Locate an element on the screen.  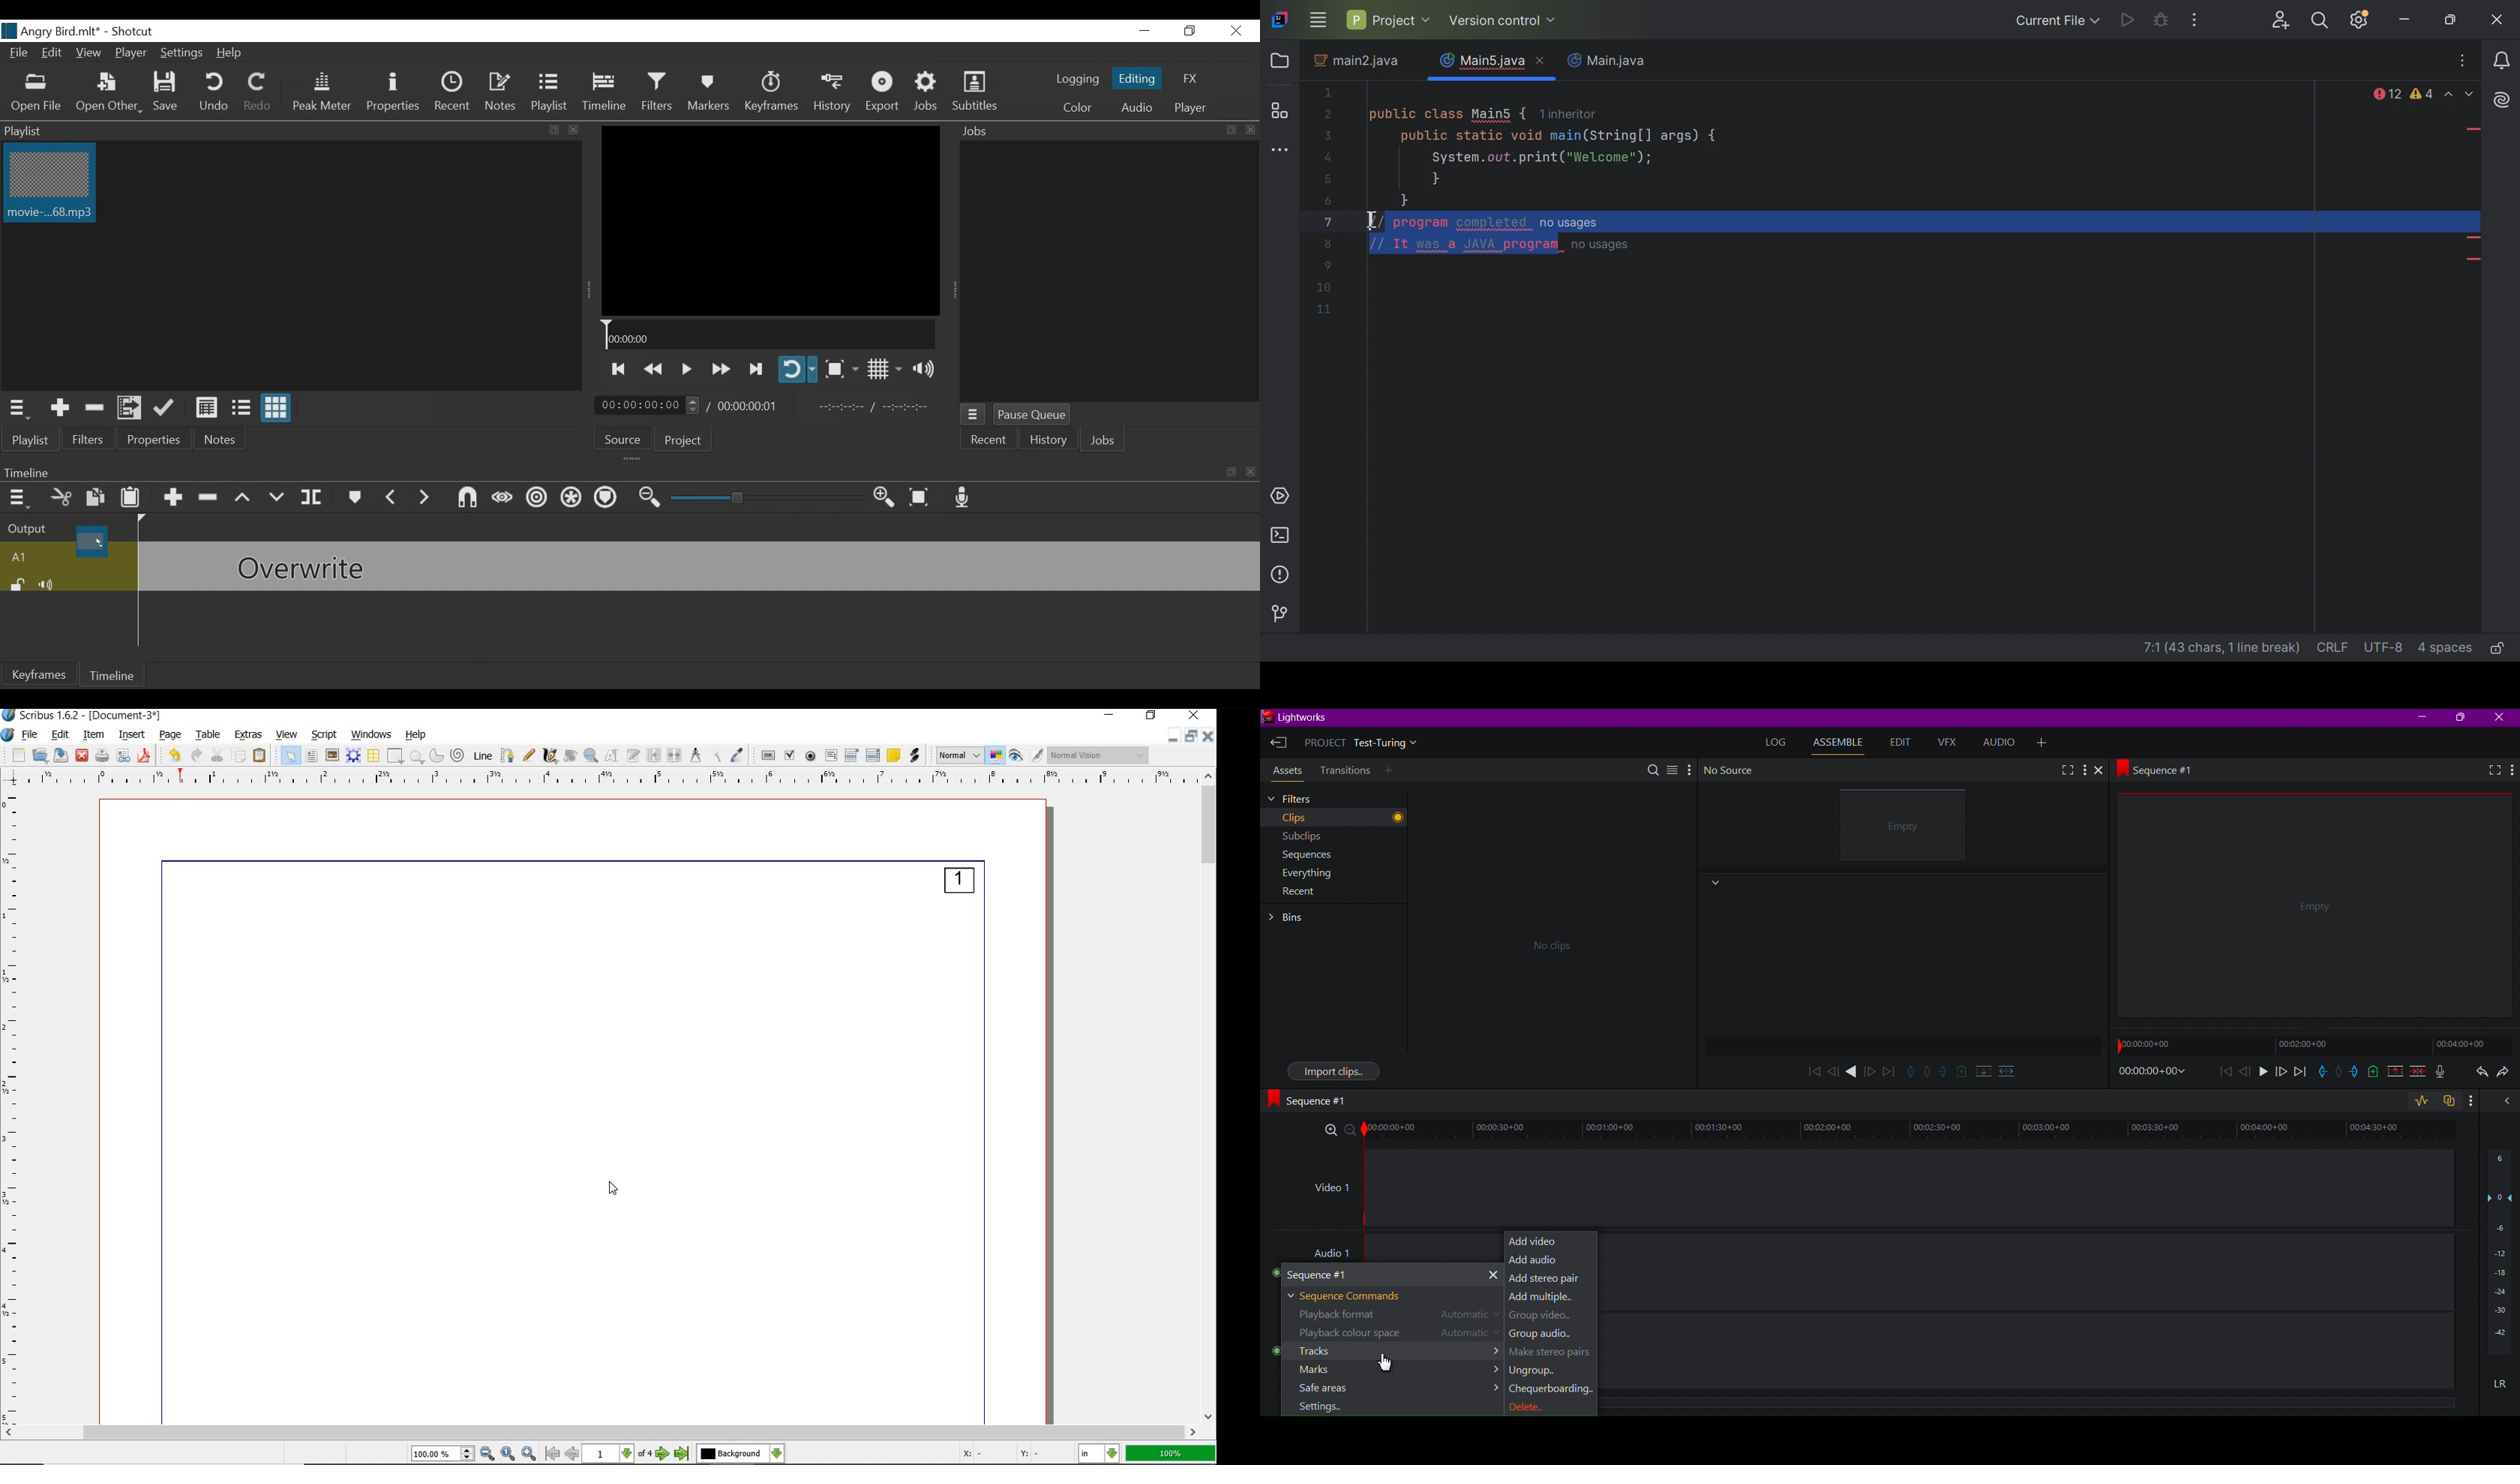
Timeline is located at coordinates (768, 335).